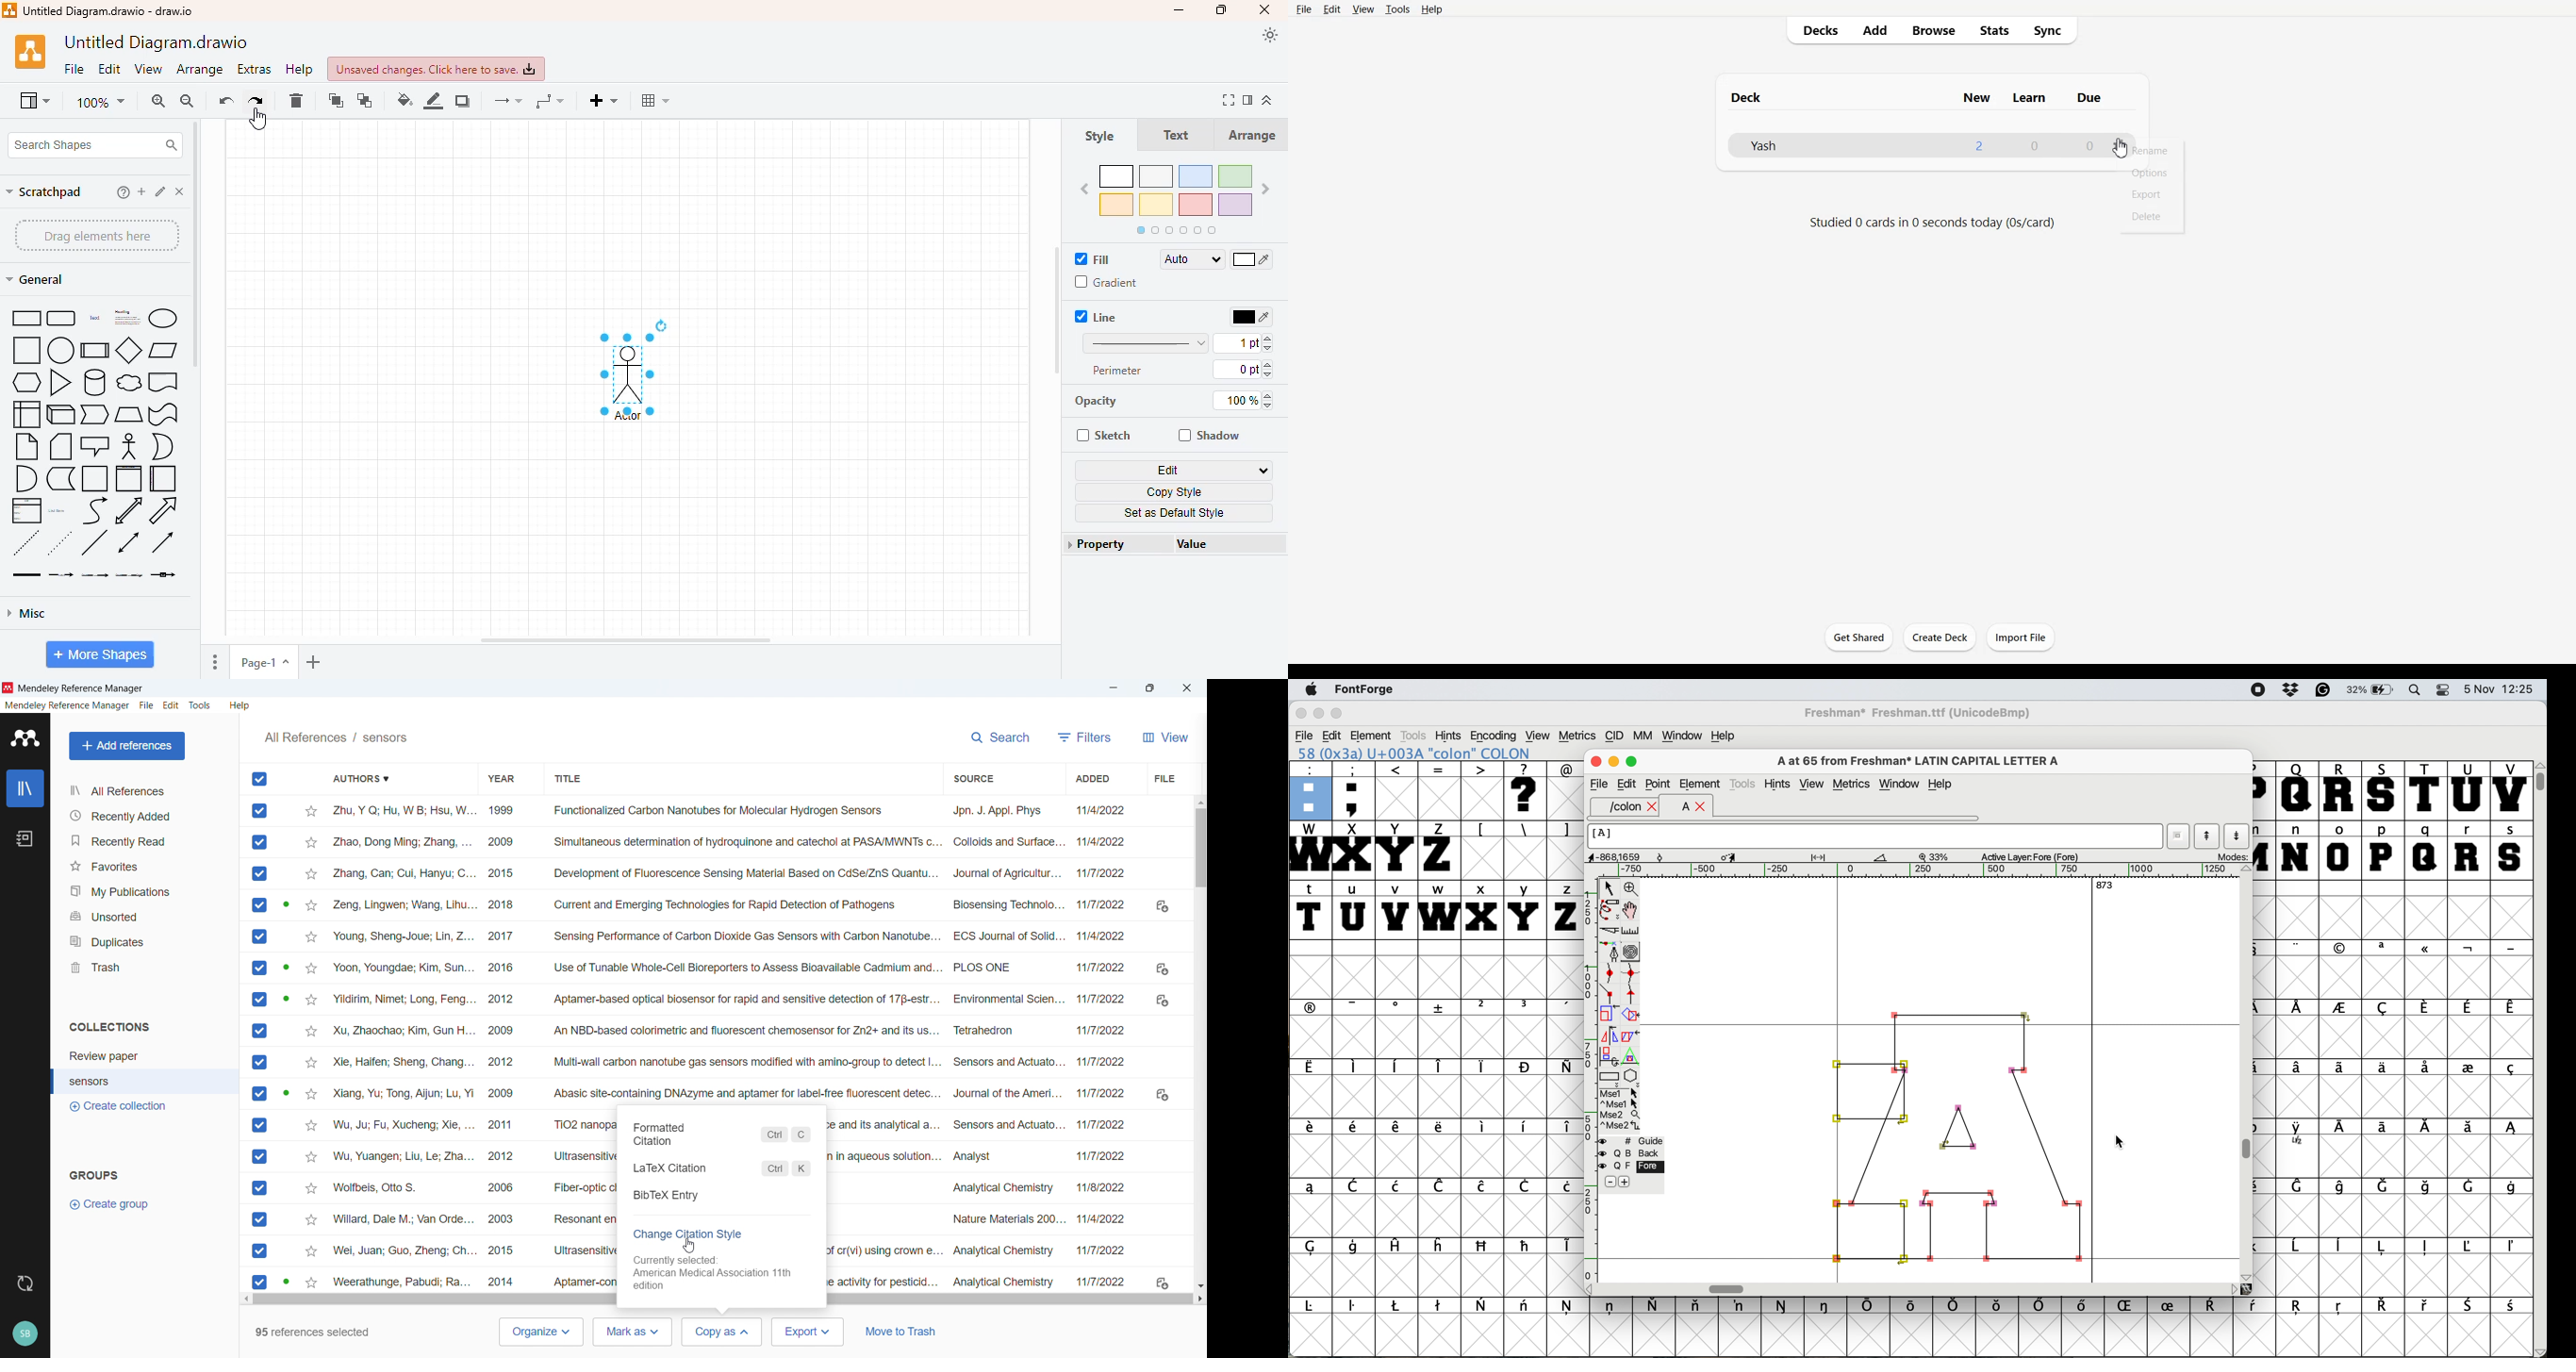  What do you see at coordinates (2296, 850) in the screenshot?
I see `n` at bounding box center [2296, 850].